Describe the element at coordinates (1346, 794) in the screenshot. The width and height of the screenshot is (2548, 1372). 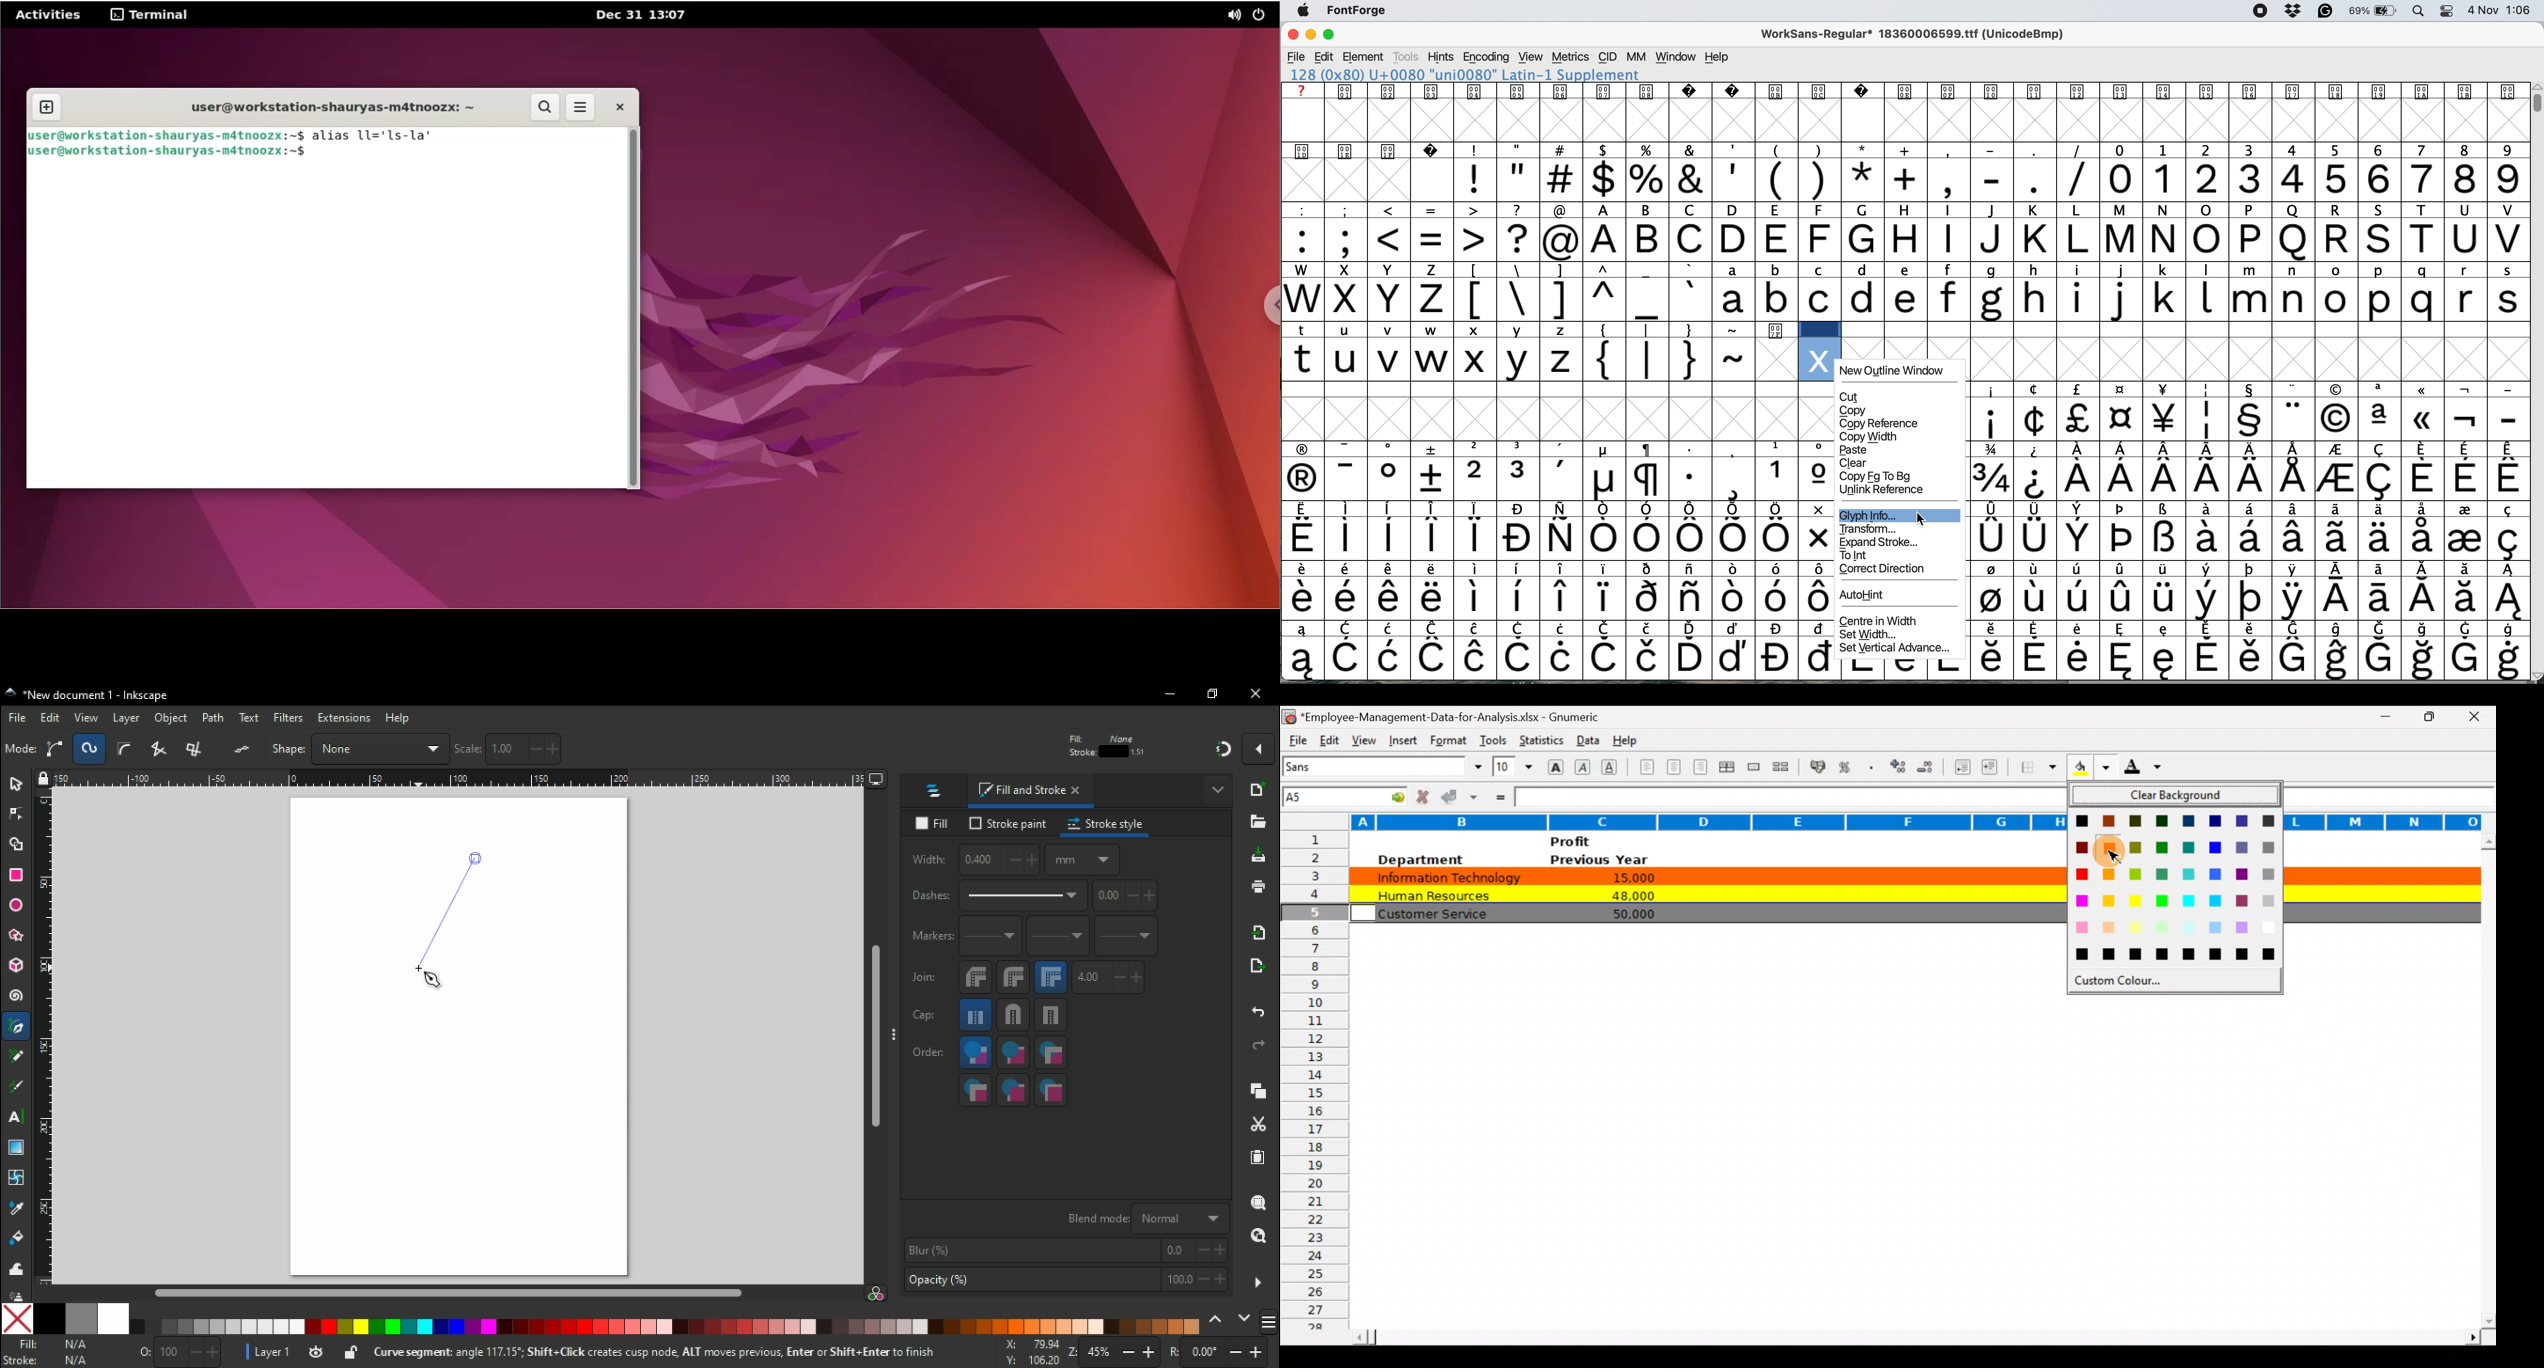
I see `Cell name` at that location.